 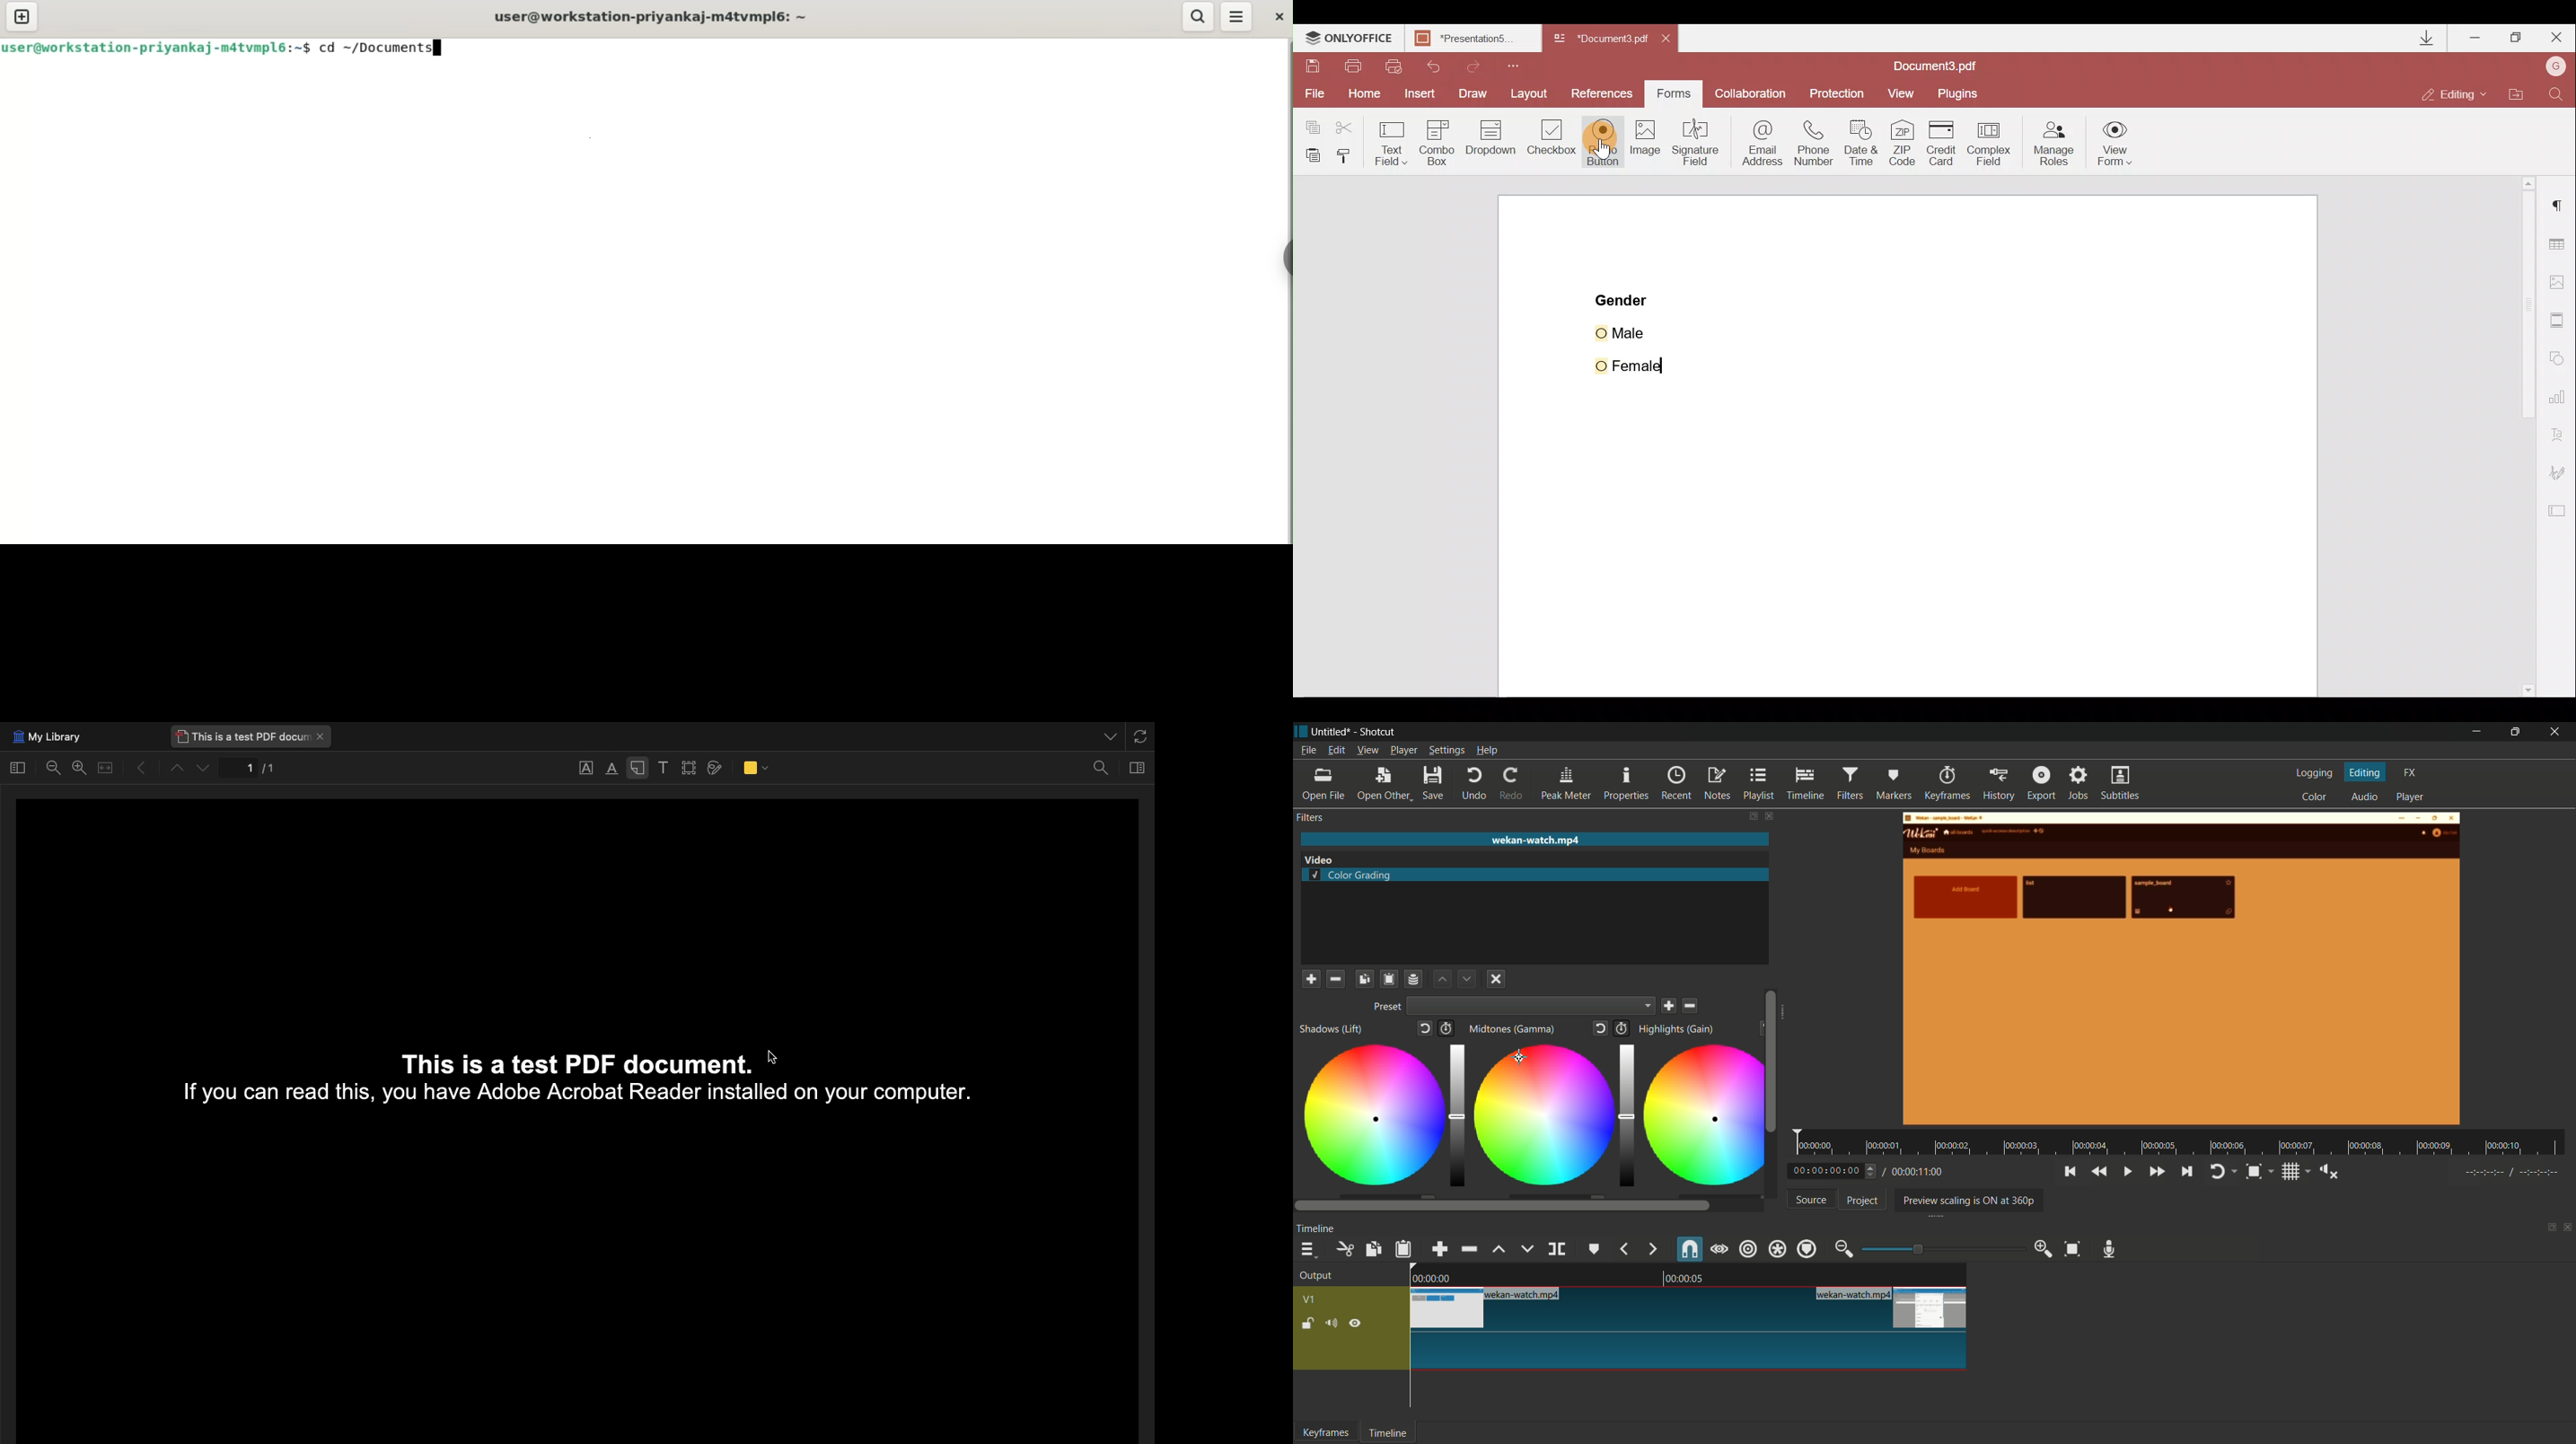 I want to click on record audio, so click(x=2110, y=1249).